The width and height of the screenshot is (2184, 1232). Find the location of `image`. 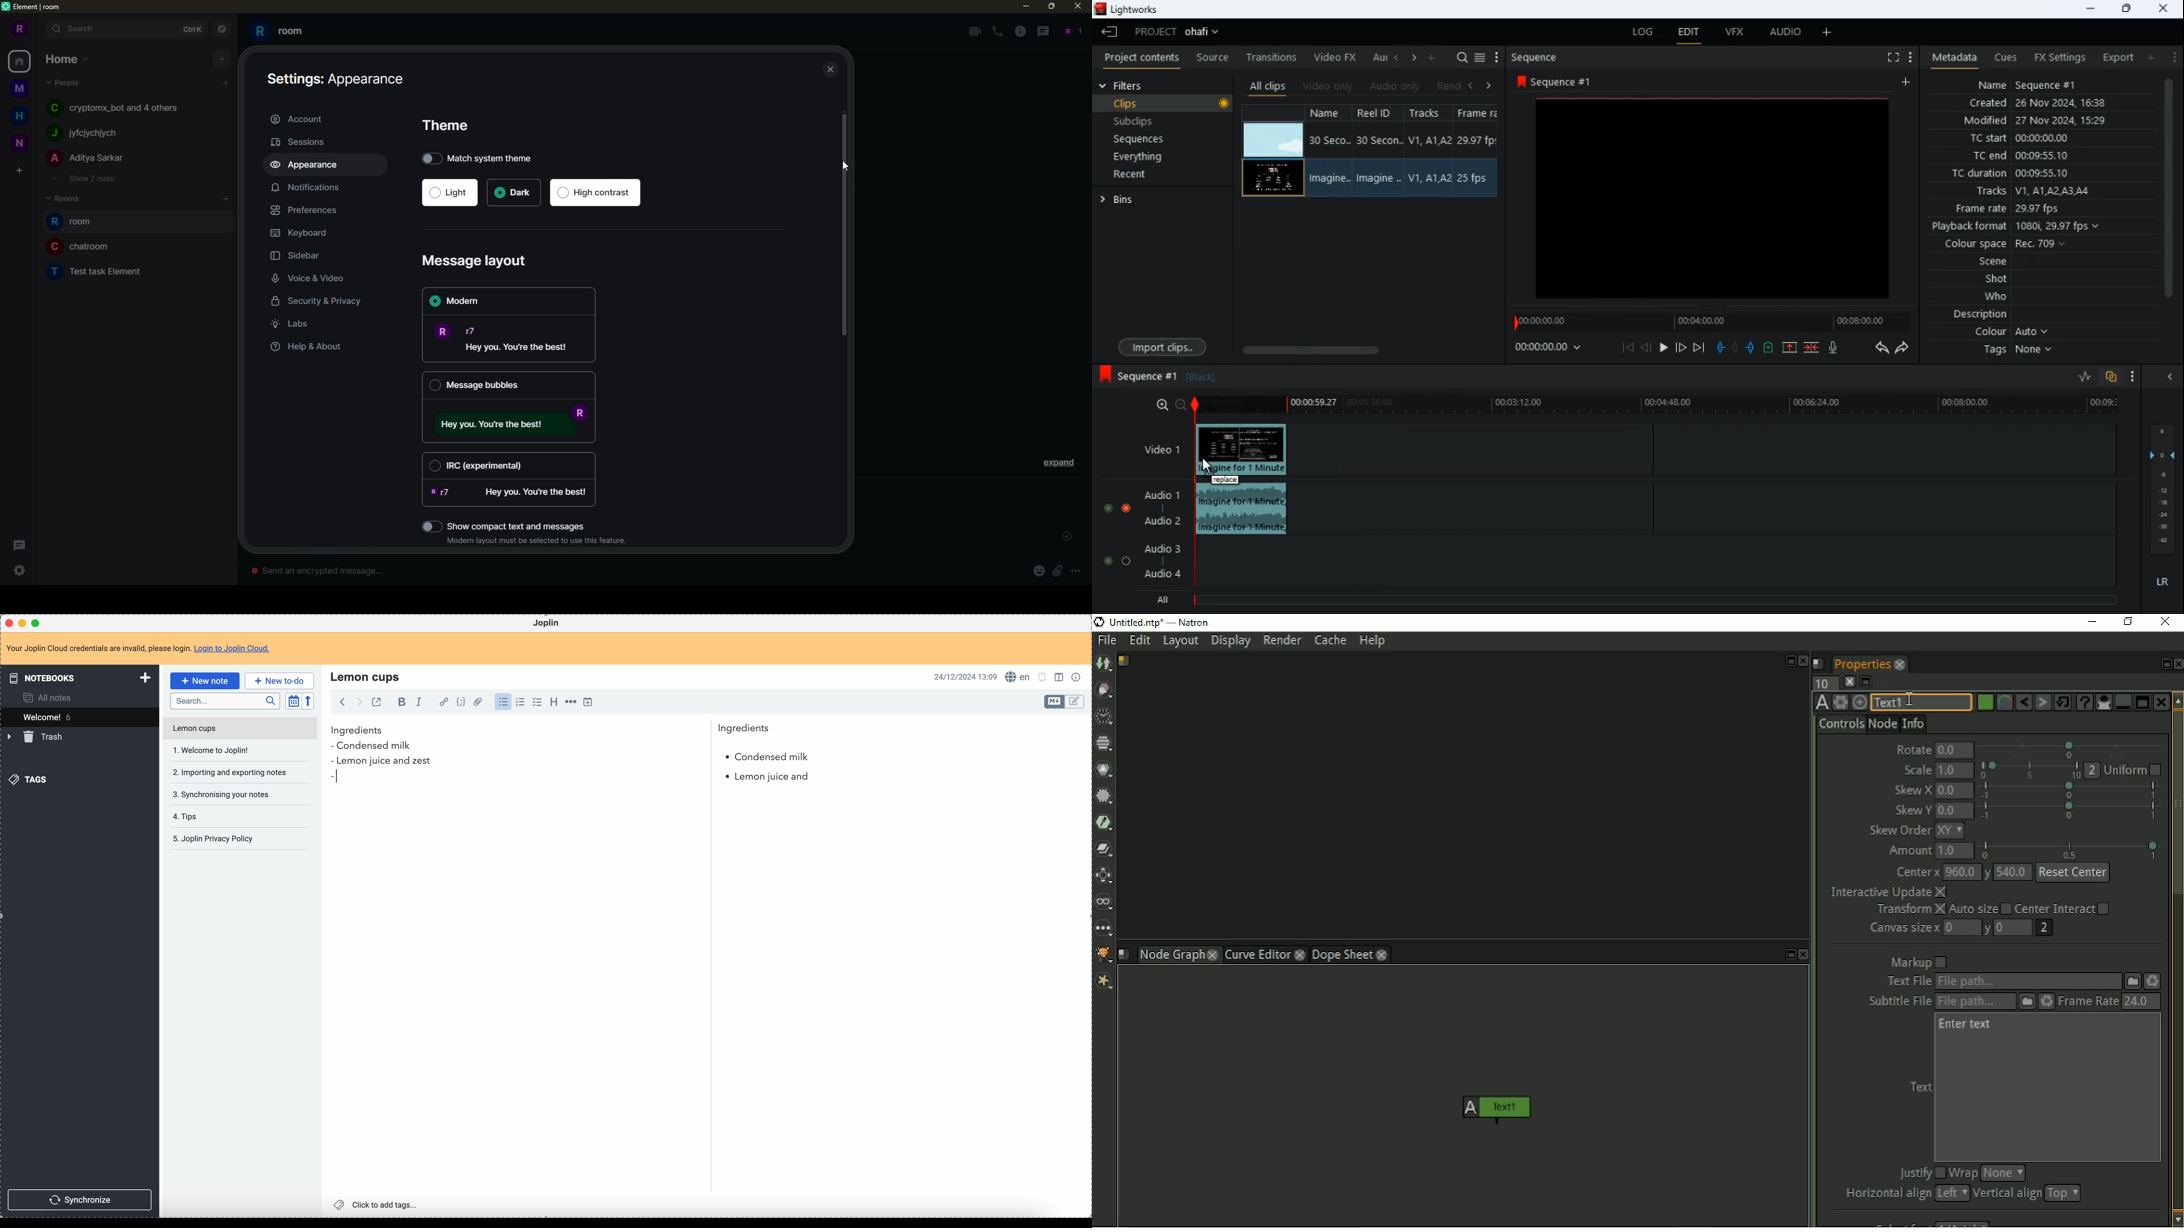

image is located at coordinates (1274, 141).